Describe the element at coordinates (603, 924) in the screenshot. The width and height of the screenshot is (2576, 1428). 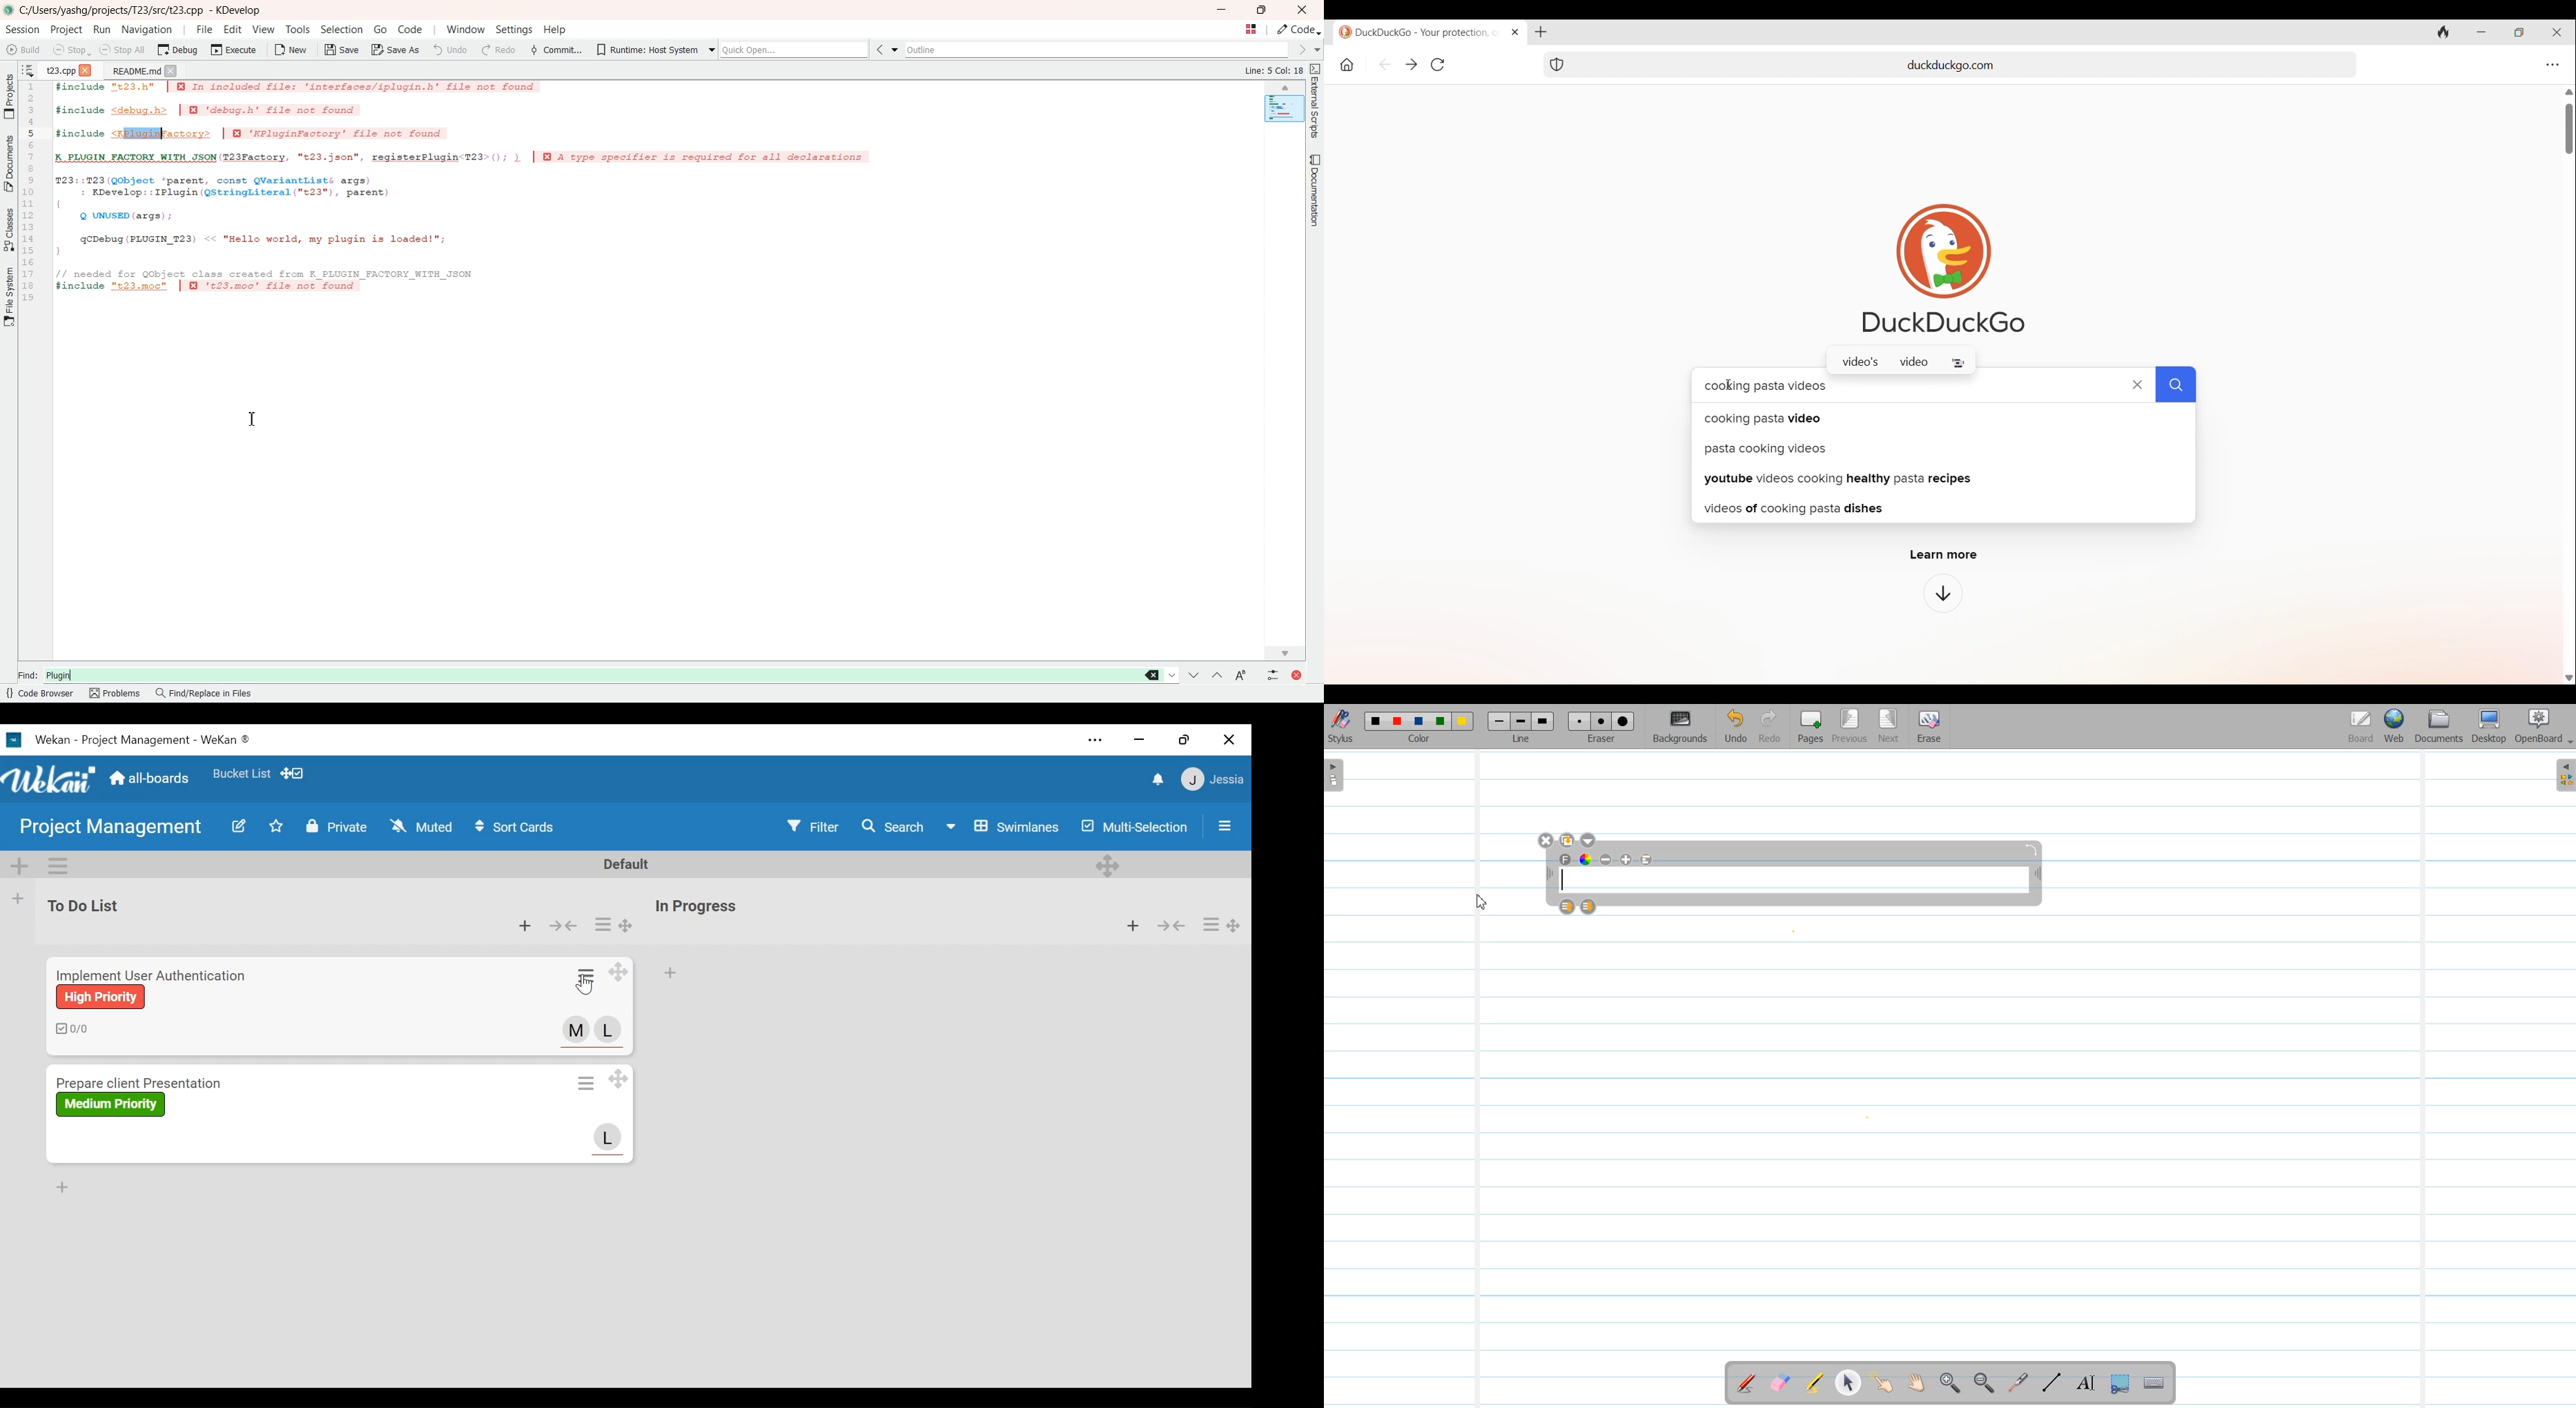
I see `Card actions` at that location.